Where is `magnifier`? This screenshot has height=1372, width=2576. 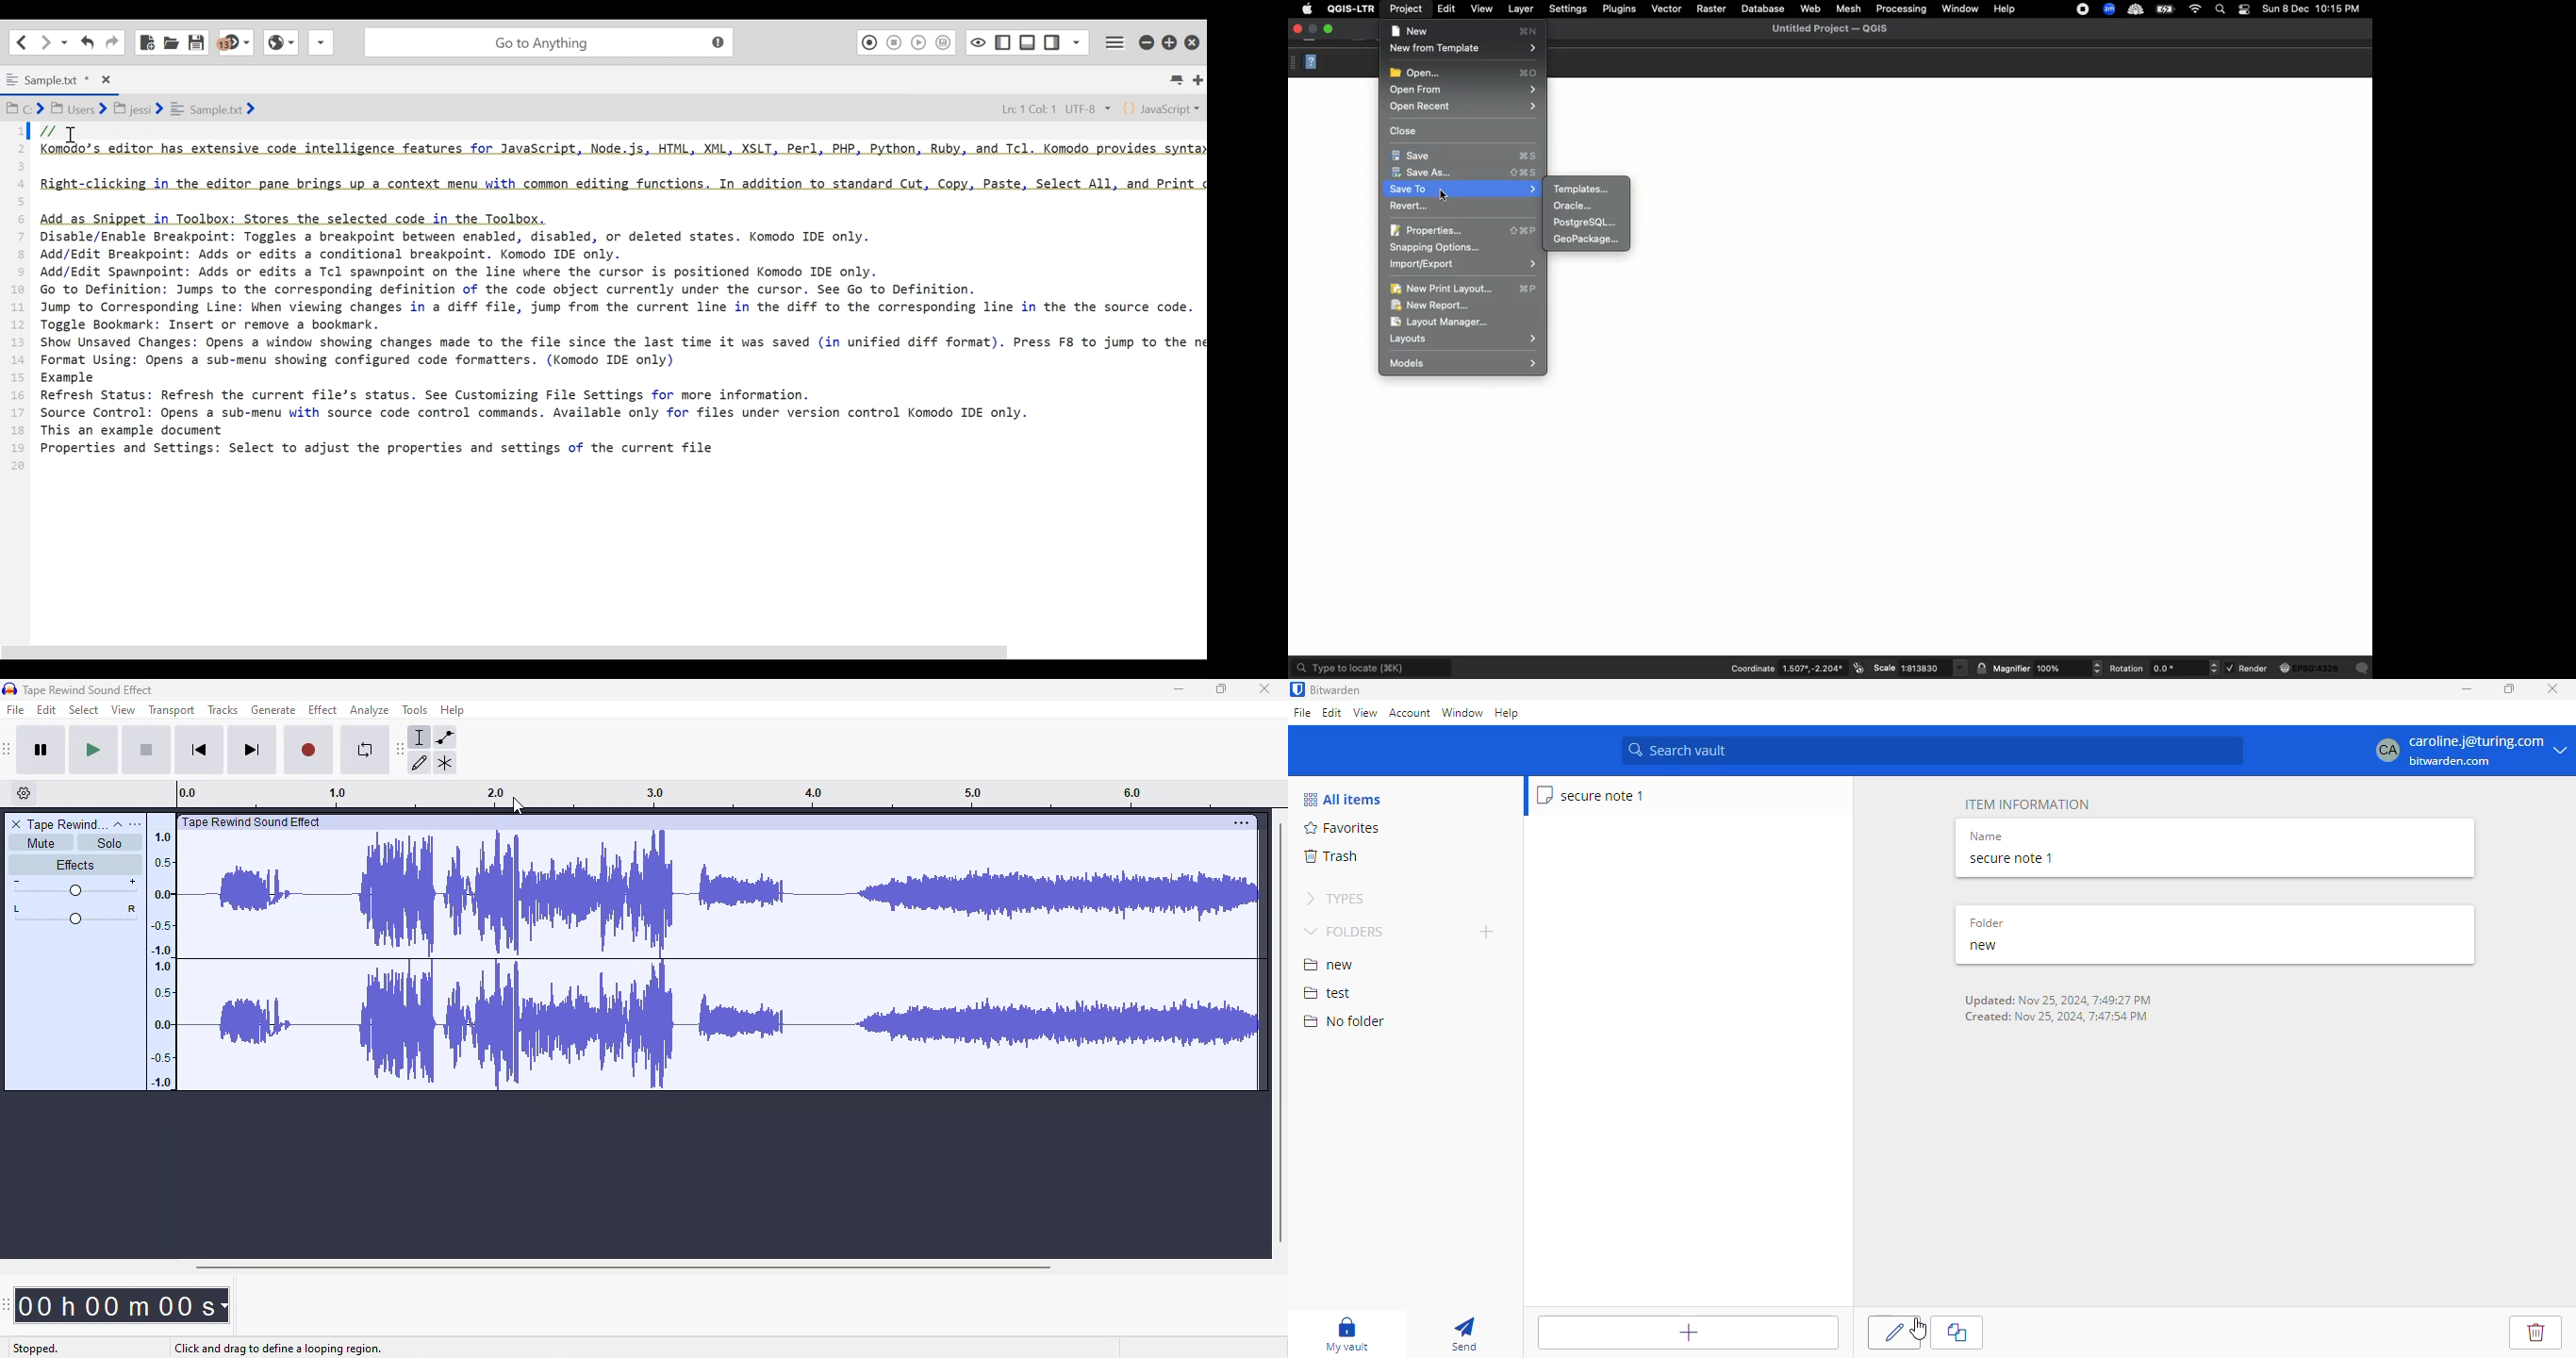
magnifier is located at coordinates (2069, 668).